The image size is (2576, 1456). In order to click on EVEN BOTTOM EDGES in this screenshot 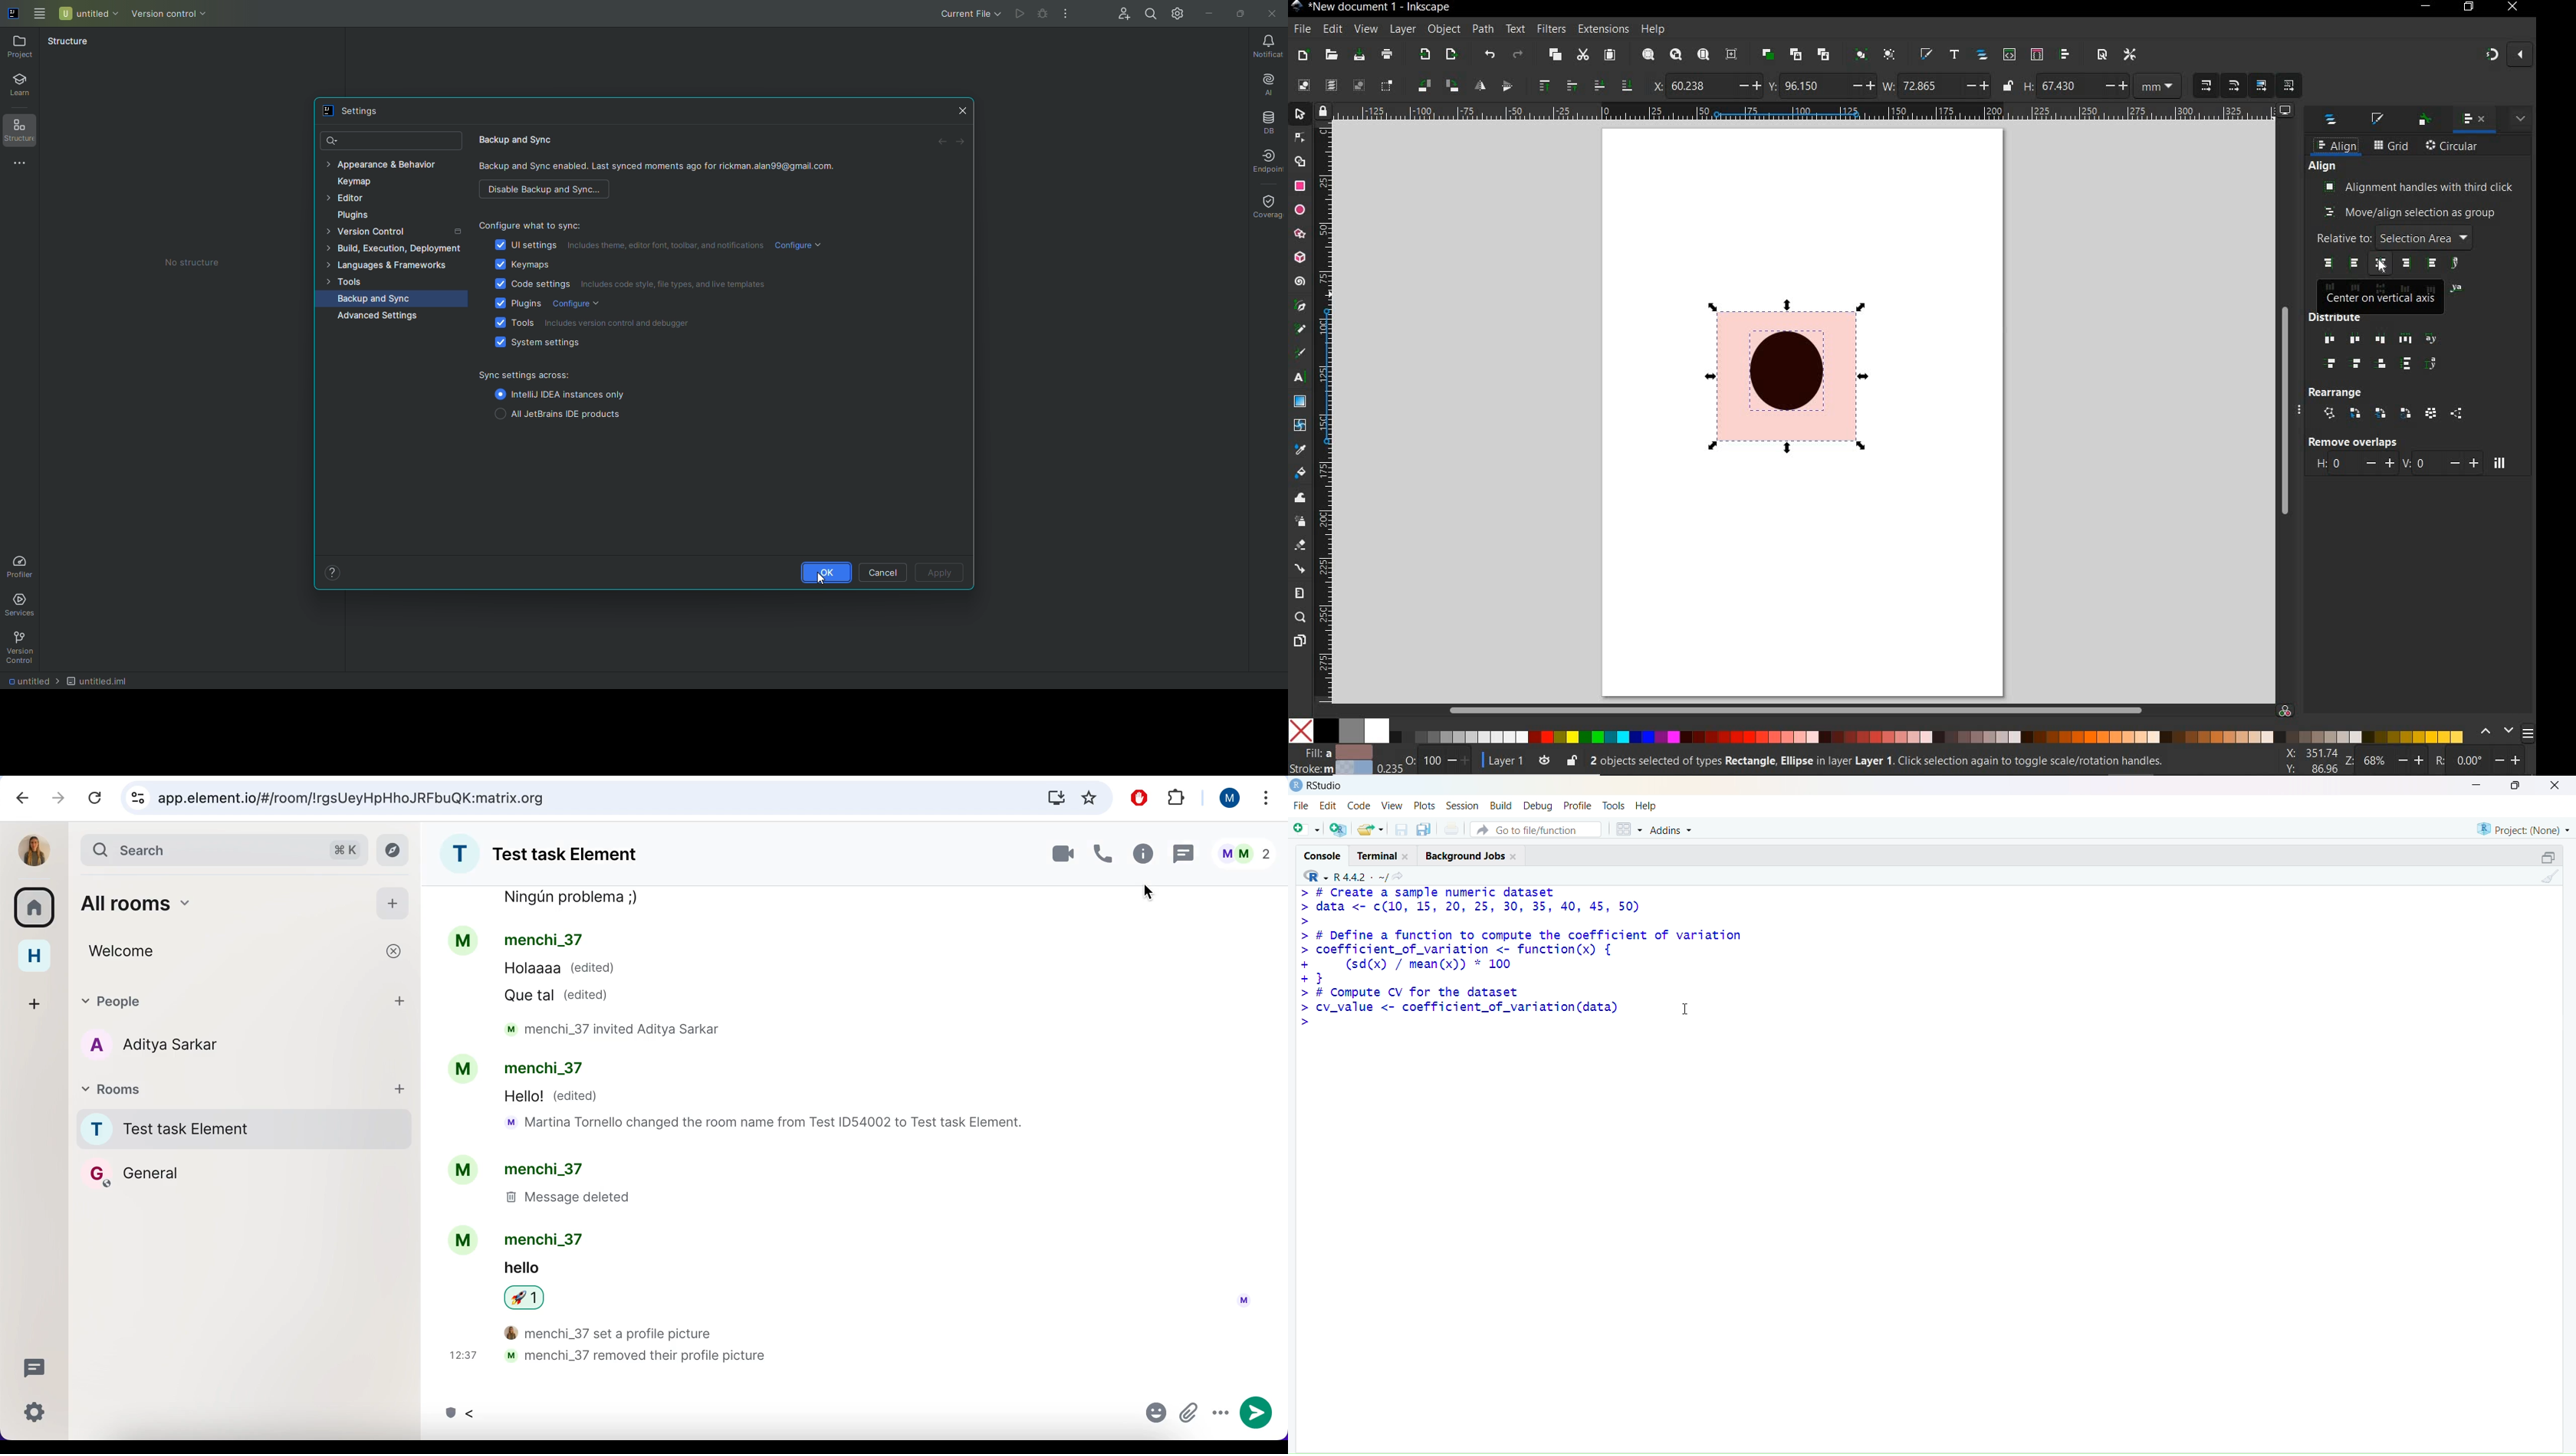, I will do `click(2383, 363)`.